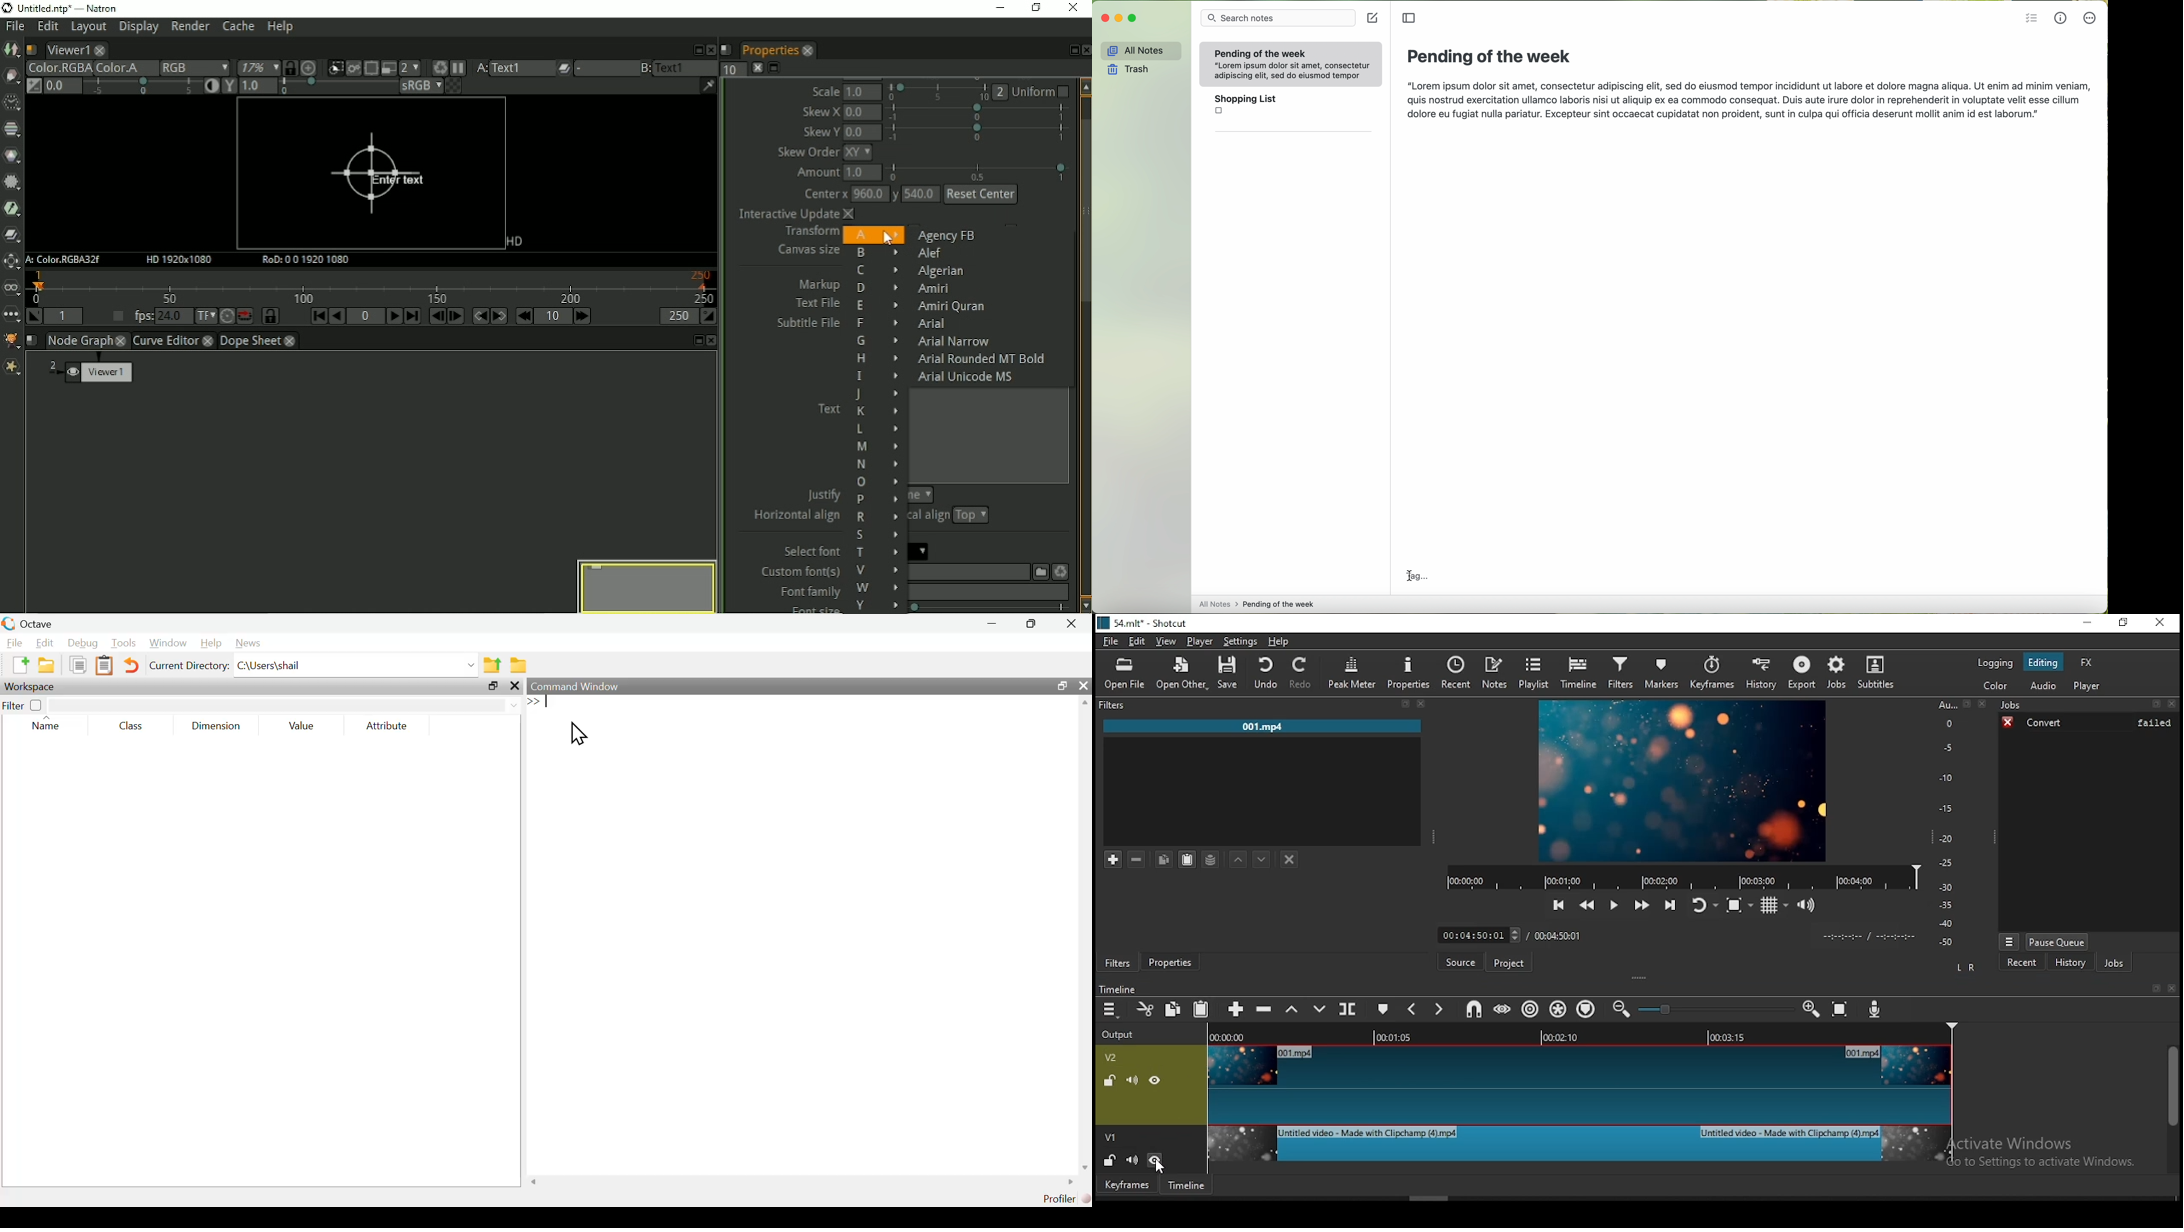  Describe the element at coordinates (1170, 961) in the screenshot. I see `properties` at that location.